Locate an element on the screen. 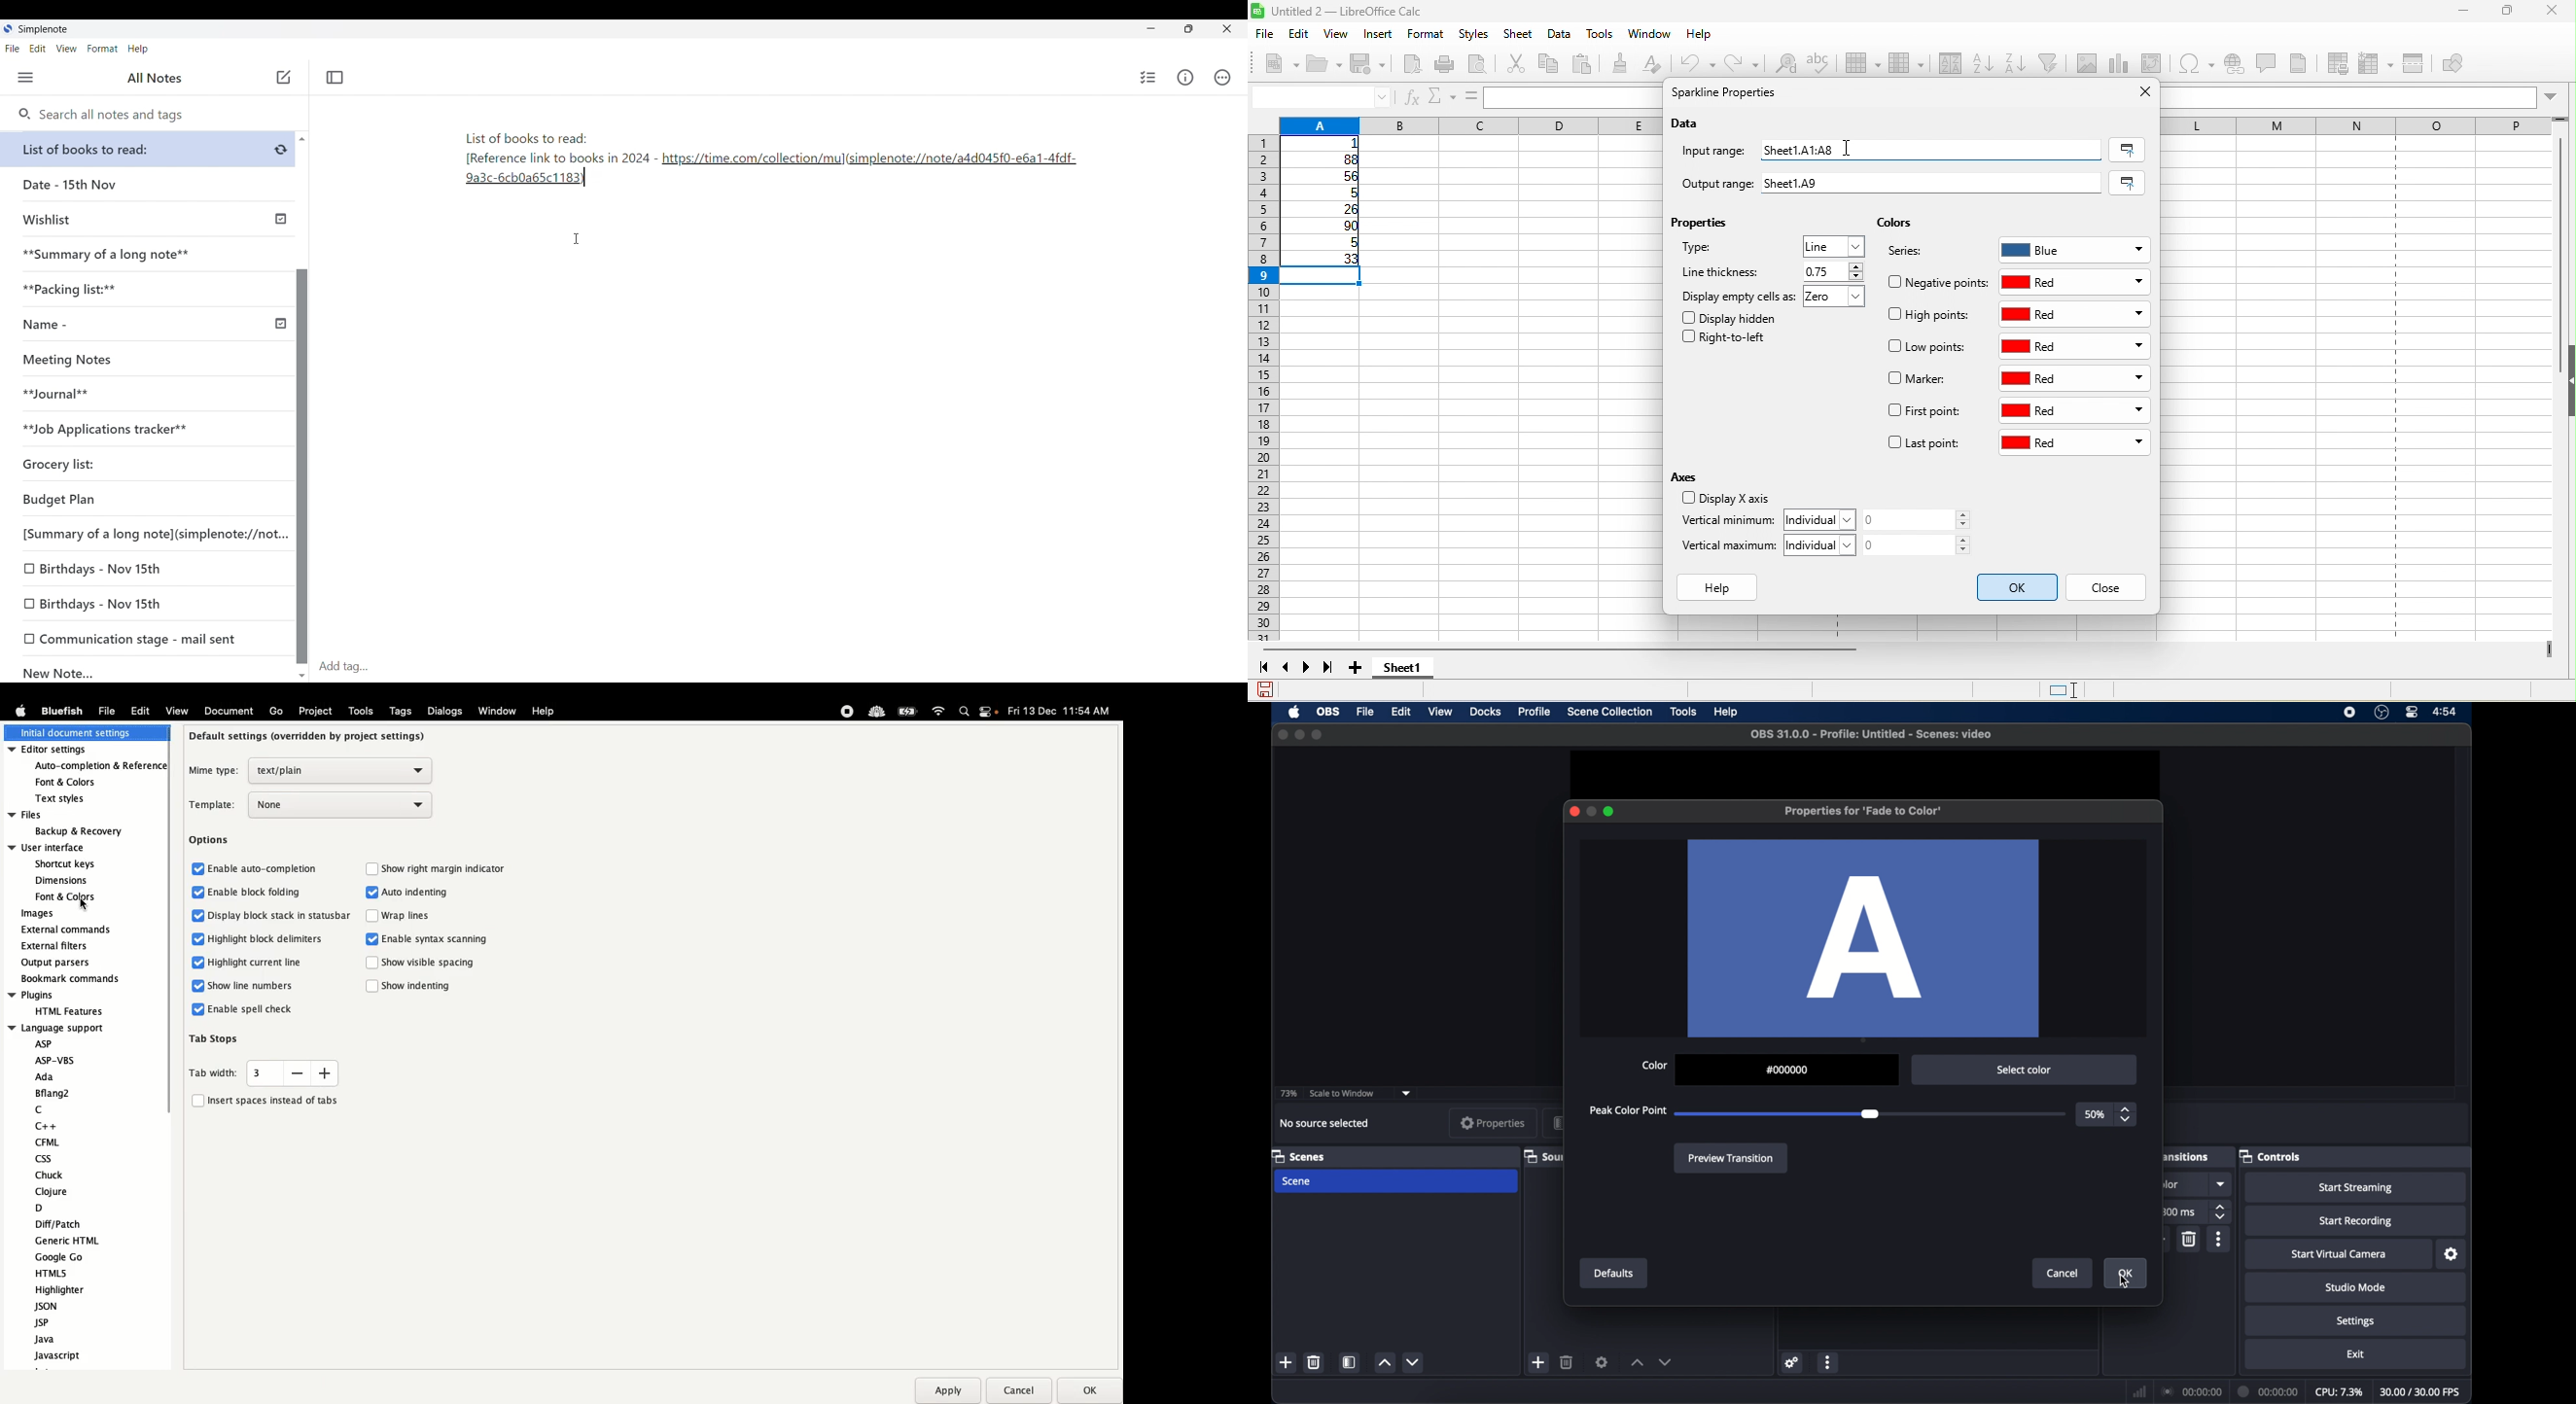 This screenshot has width=2576, height=1428. slider is located at coordinates (1778, 1114).